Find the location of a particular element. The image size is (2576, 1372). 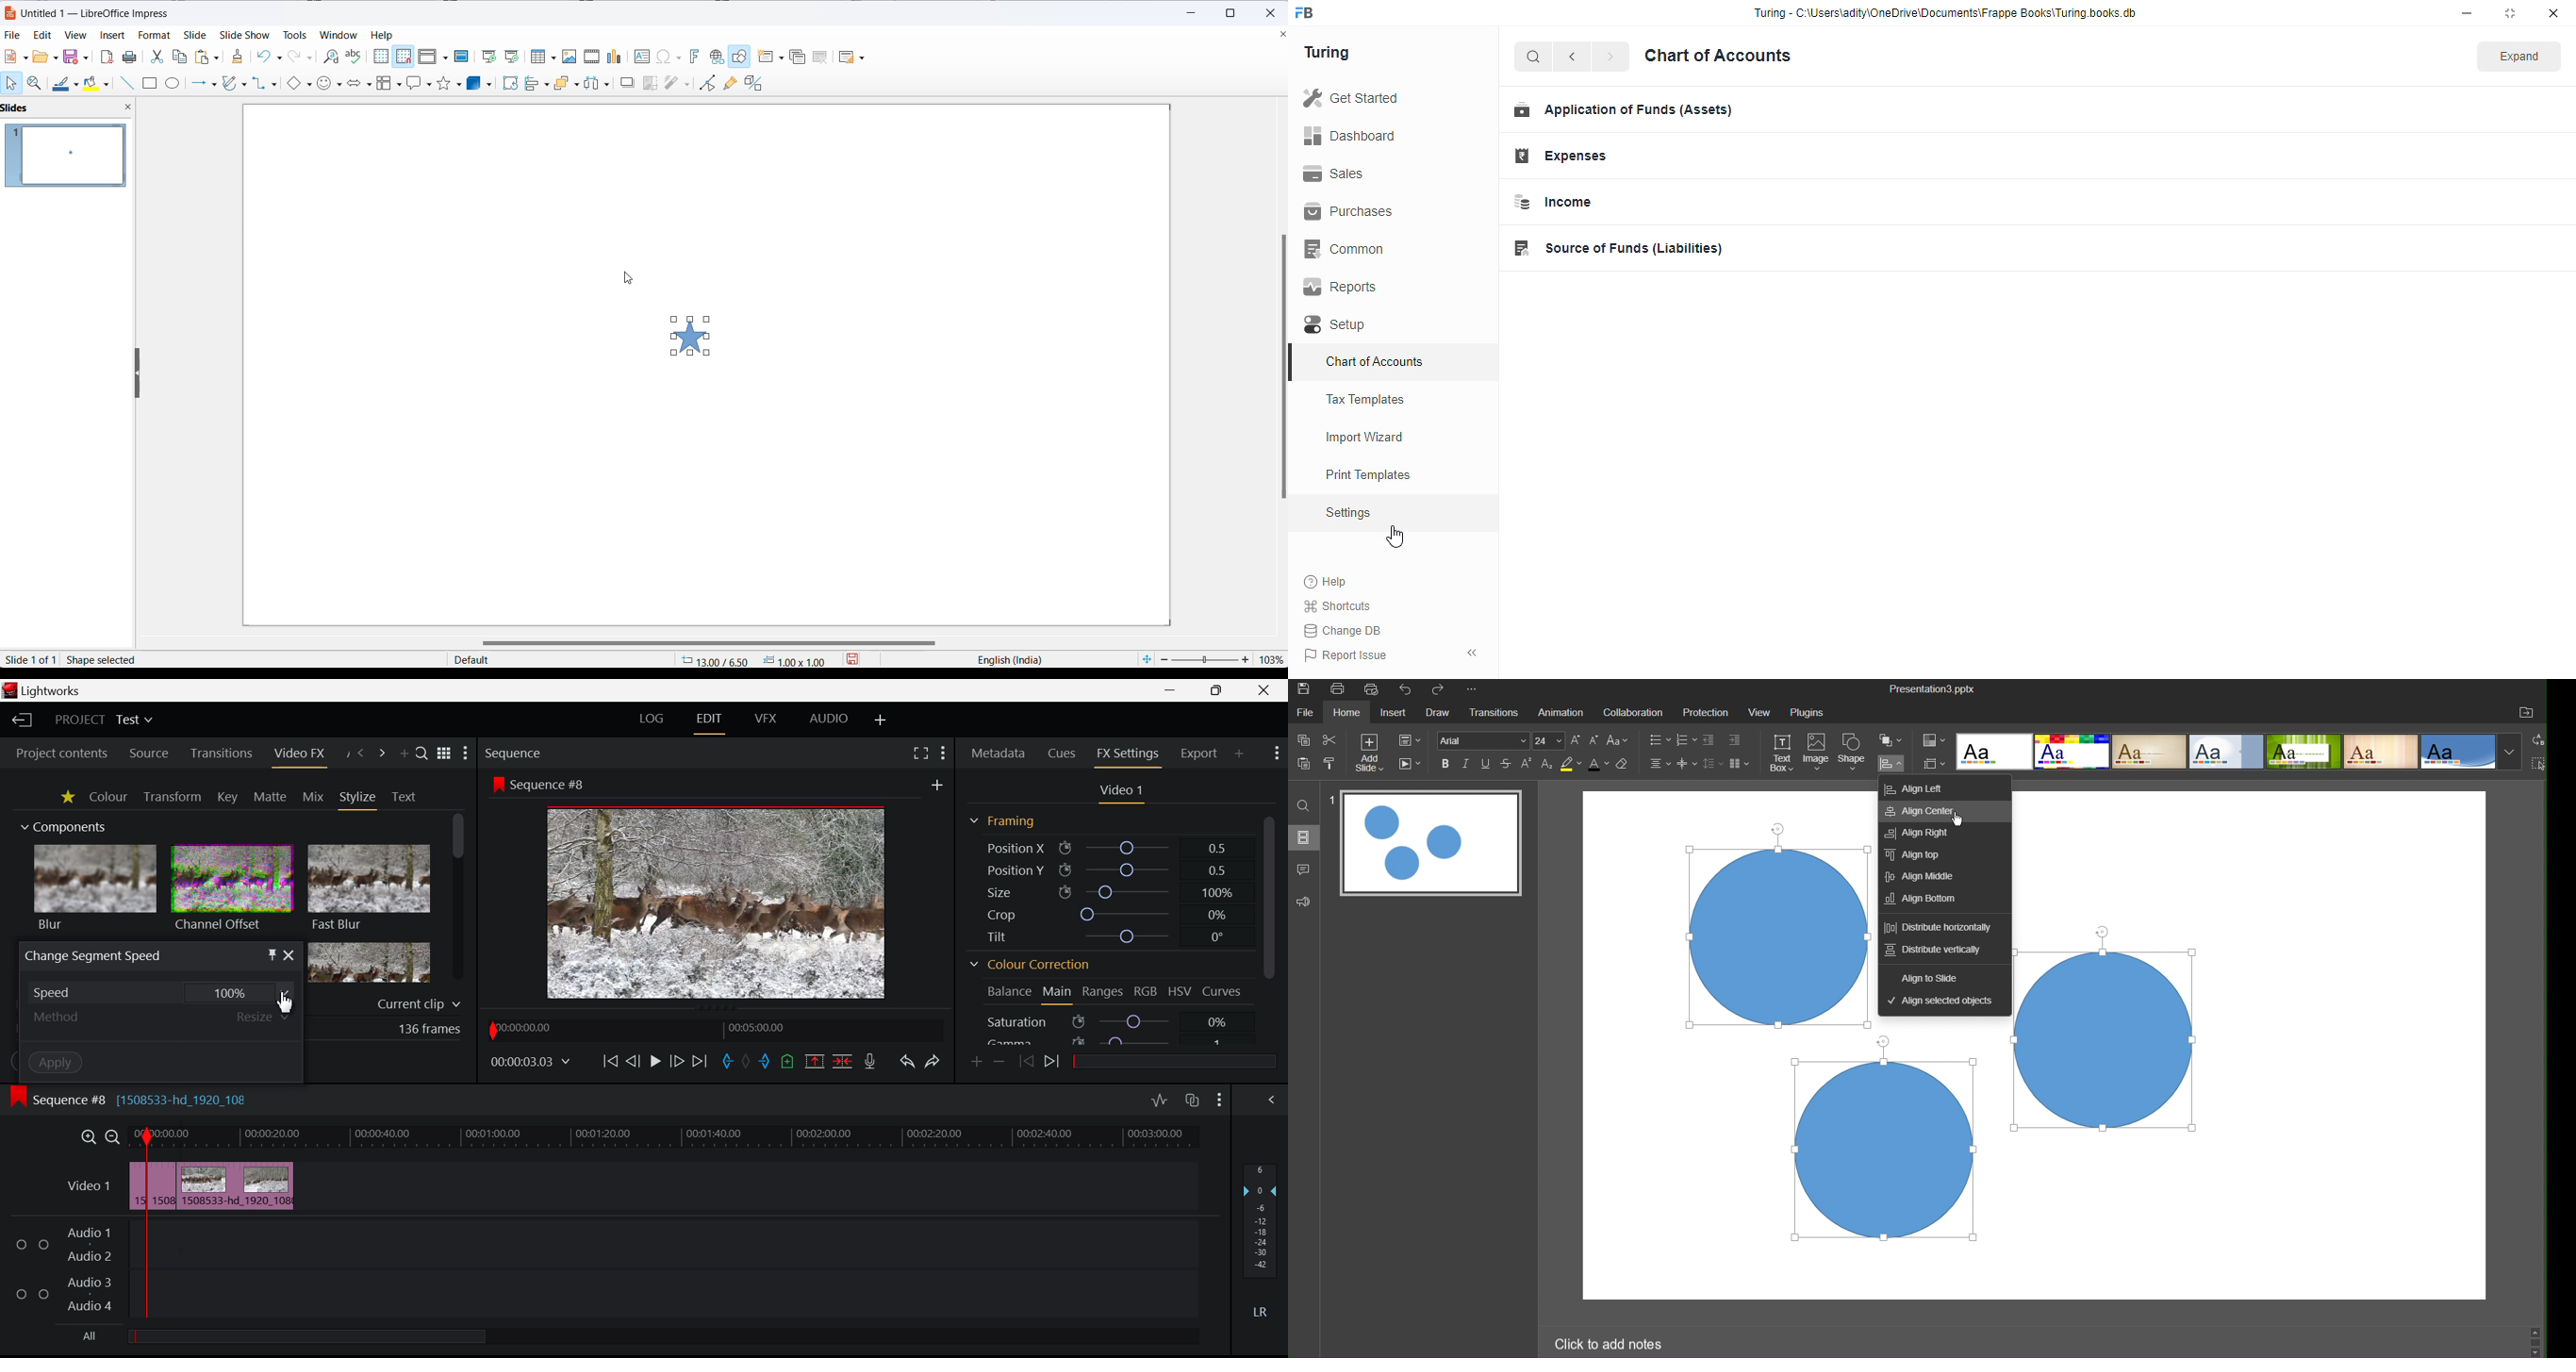

slide show is located at coordinates (244, 35).